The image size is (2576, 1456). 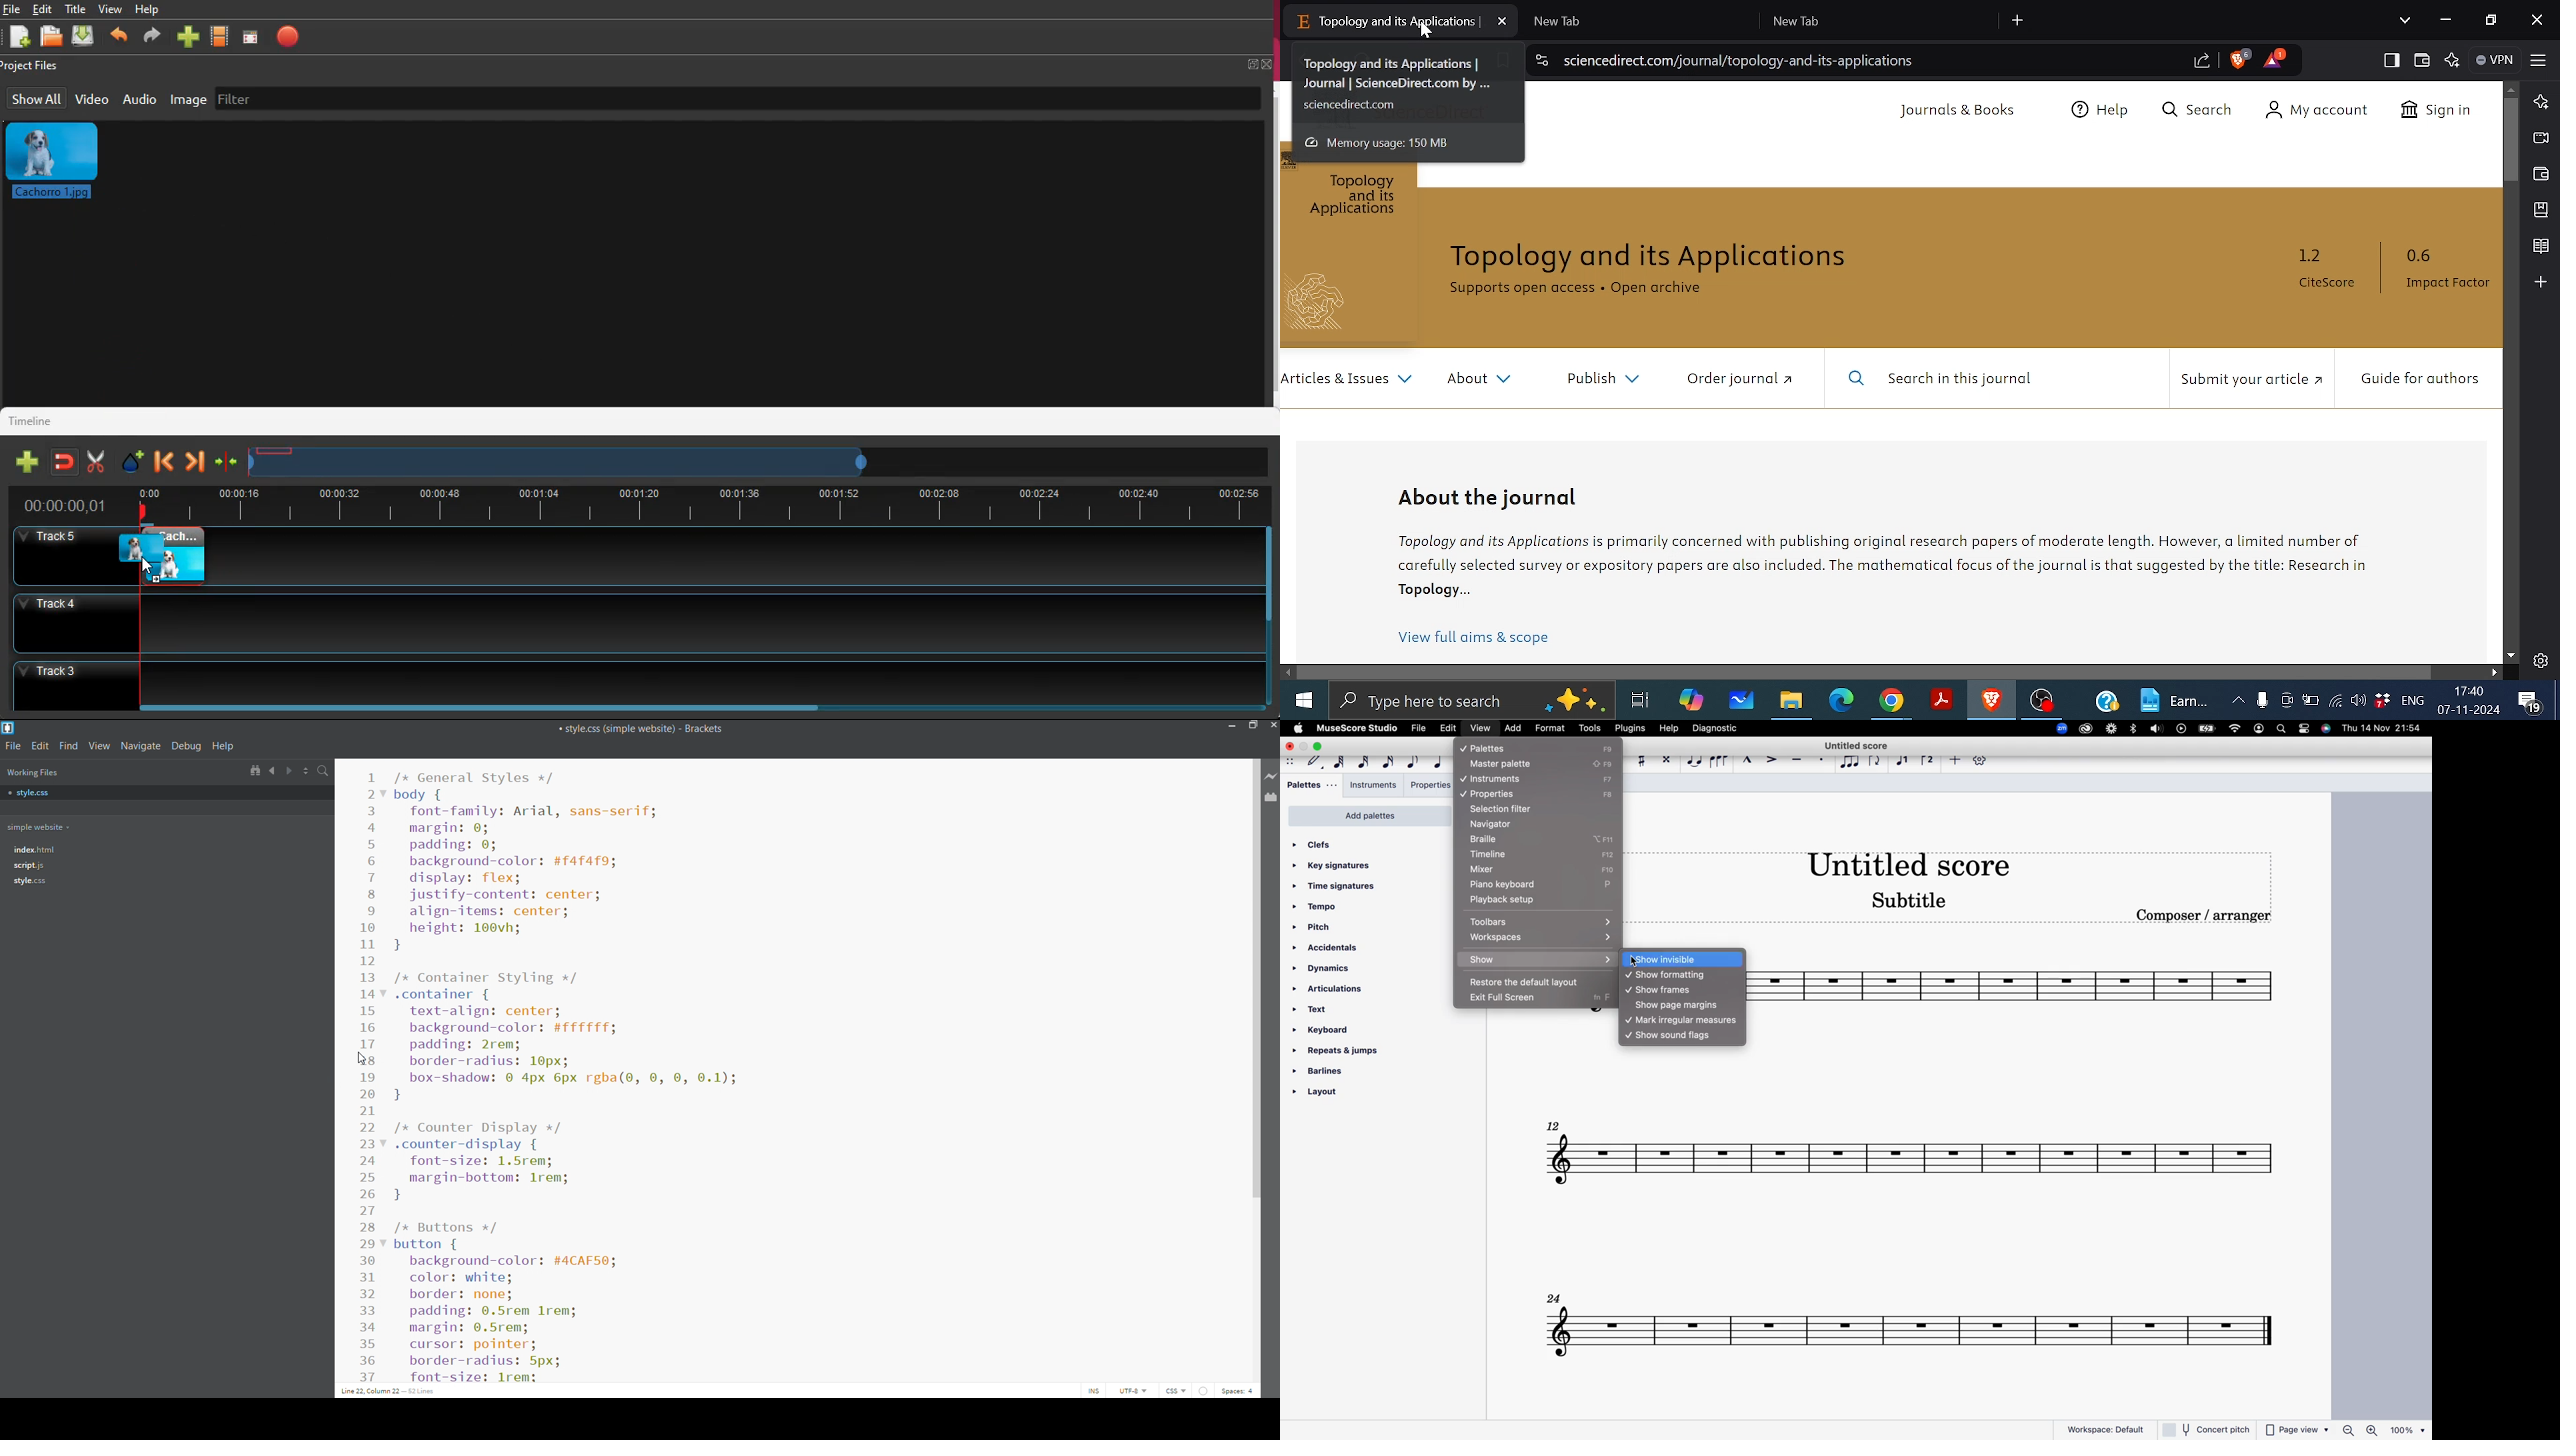 What do you see at coordinates (34, 67) in the screenshot?
I see `project files` at bounding box center [34, 67].